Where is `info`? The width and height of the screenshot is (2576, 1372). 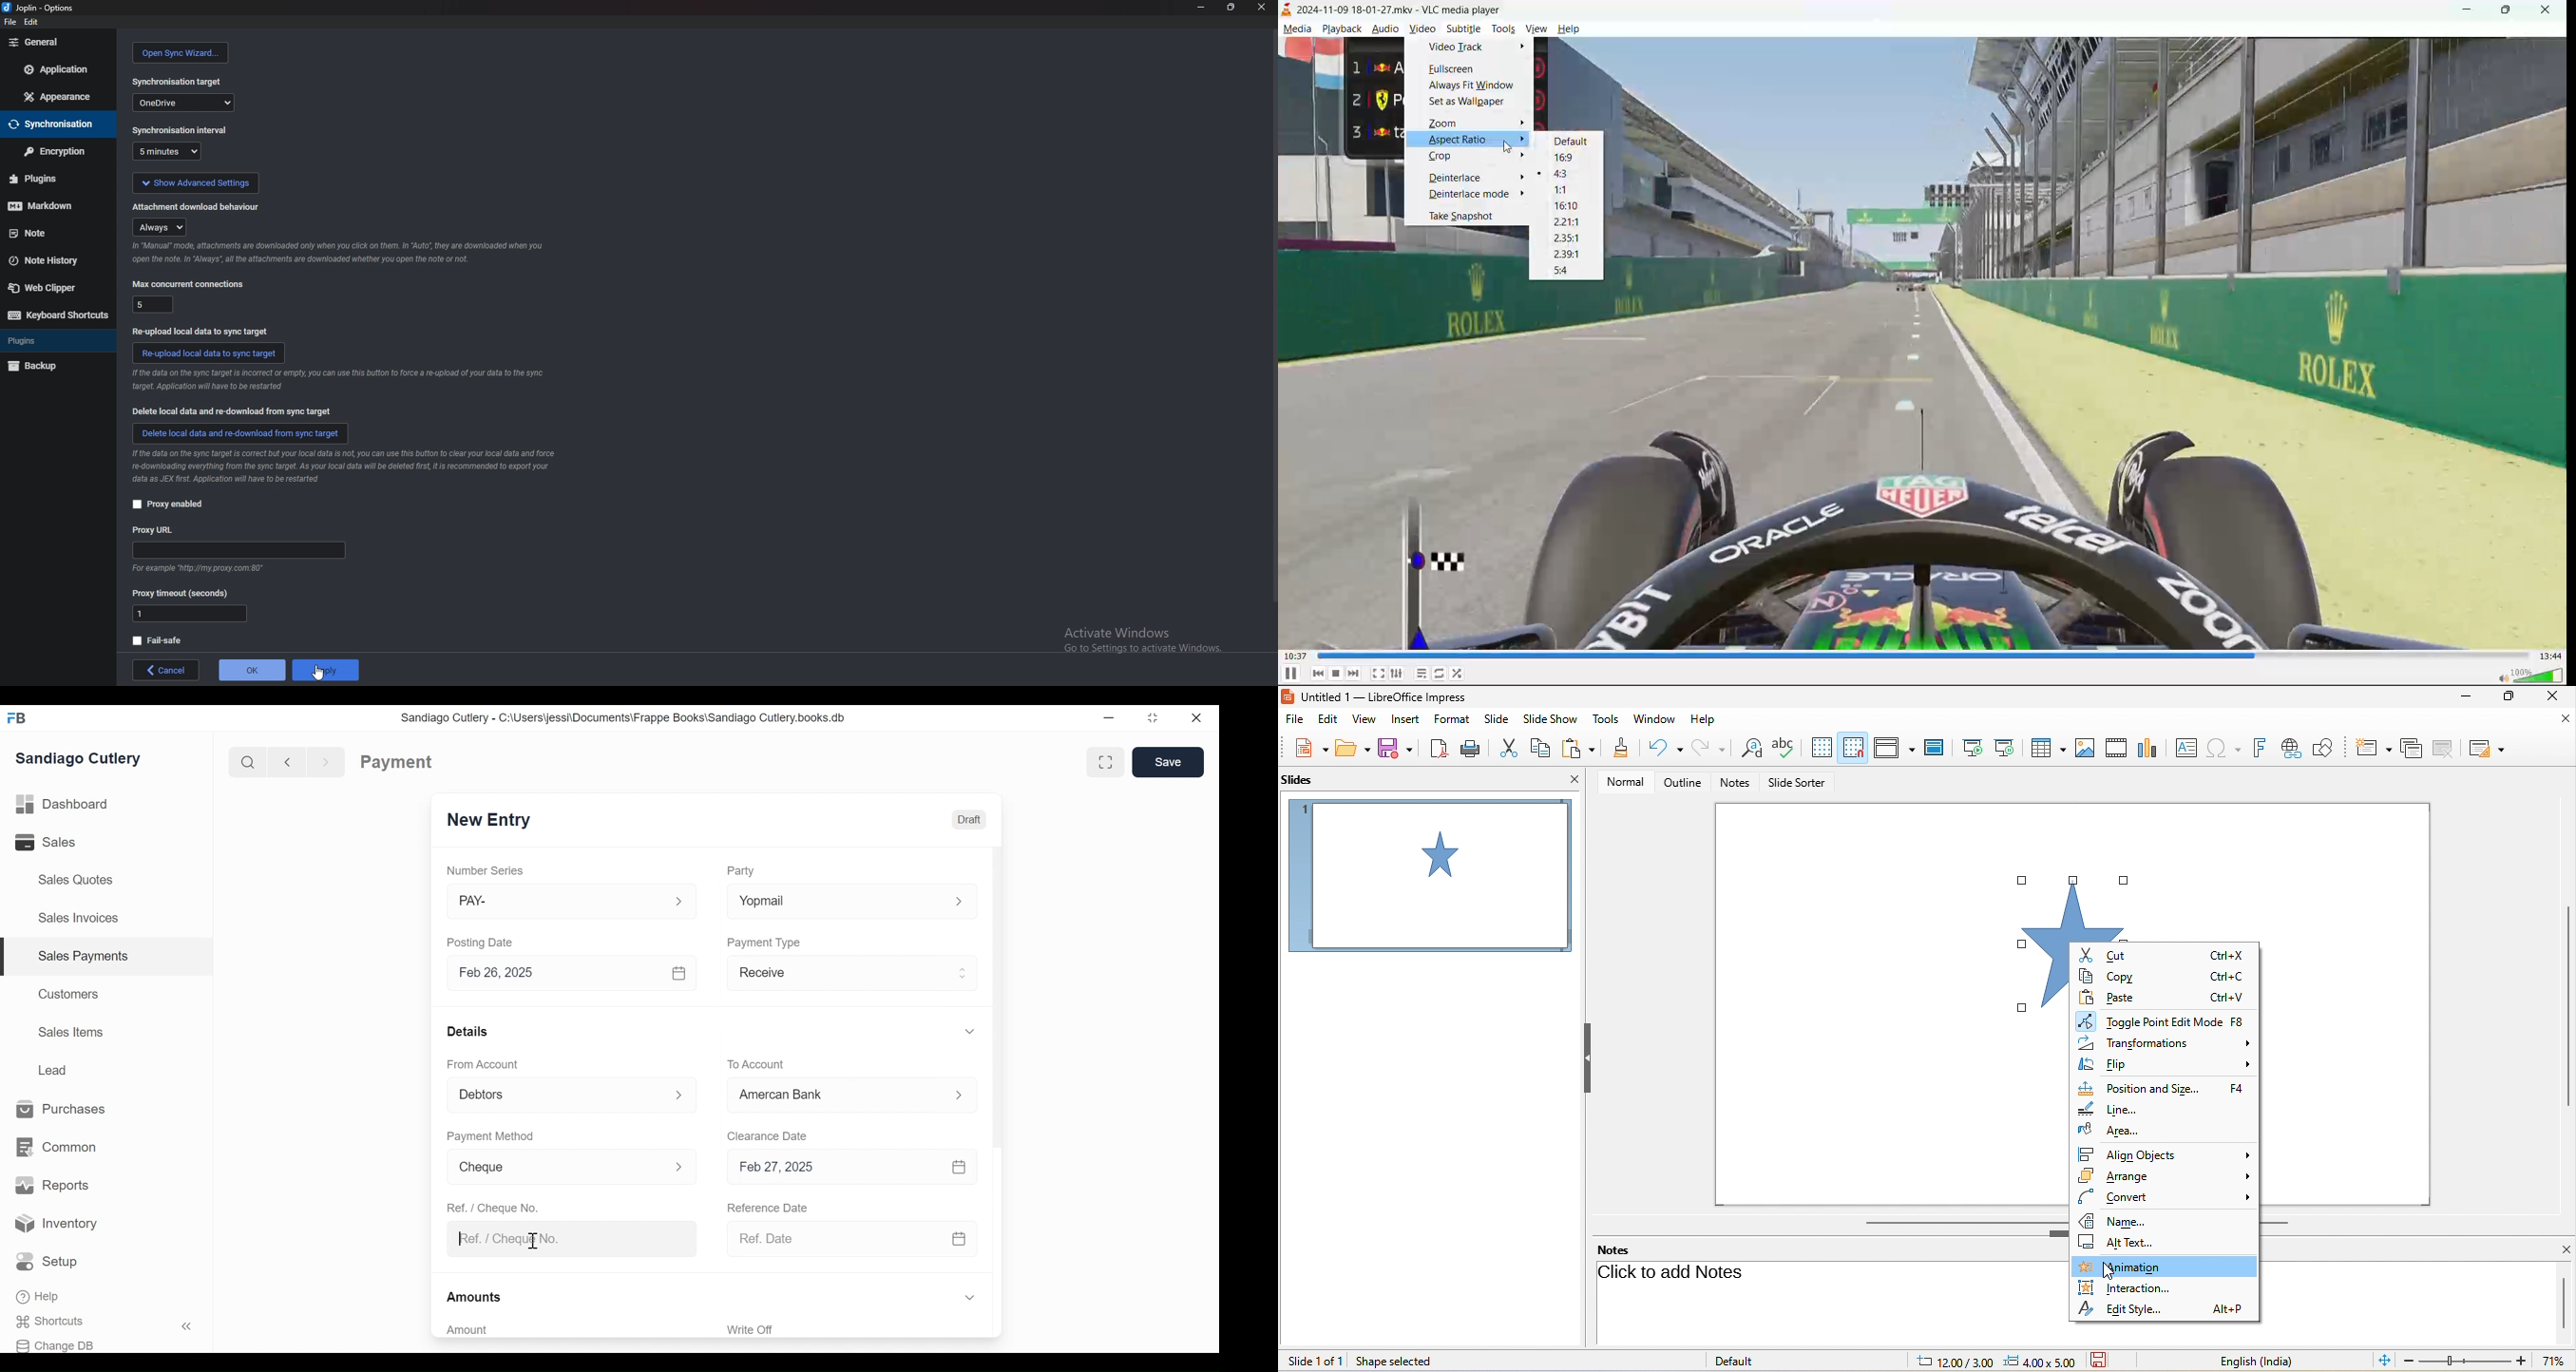 info is located at coordinates (204, 568).